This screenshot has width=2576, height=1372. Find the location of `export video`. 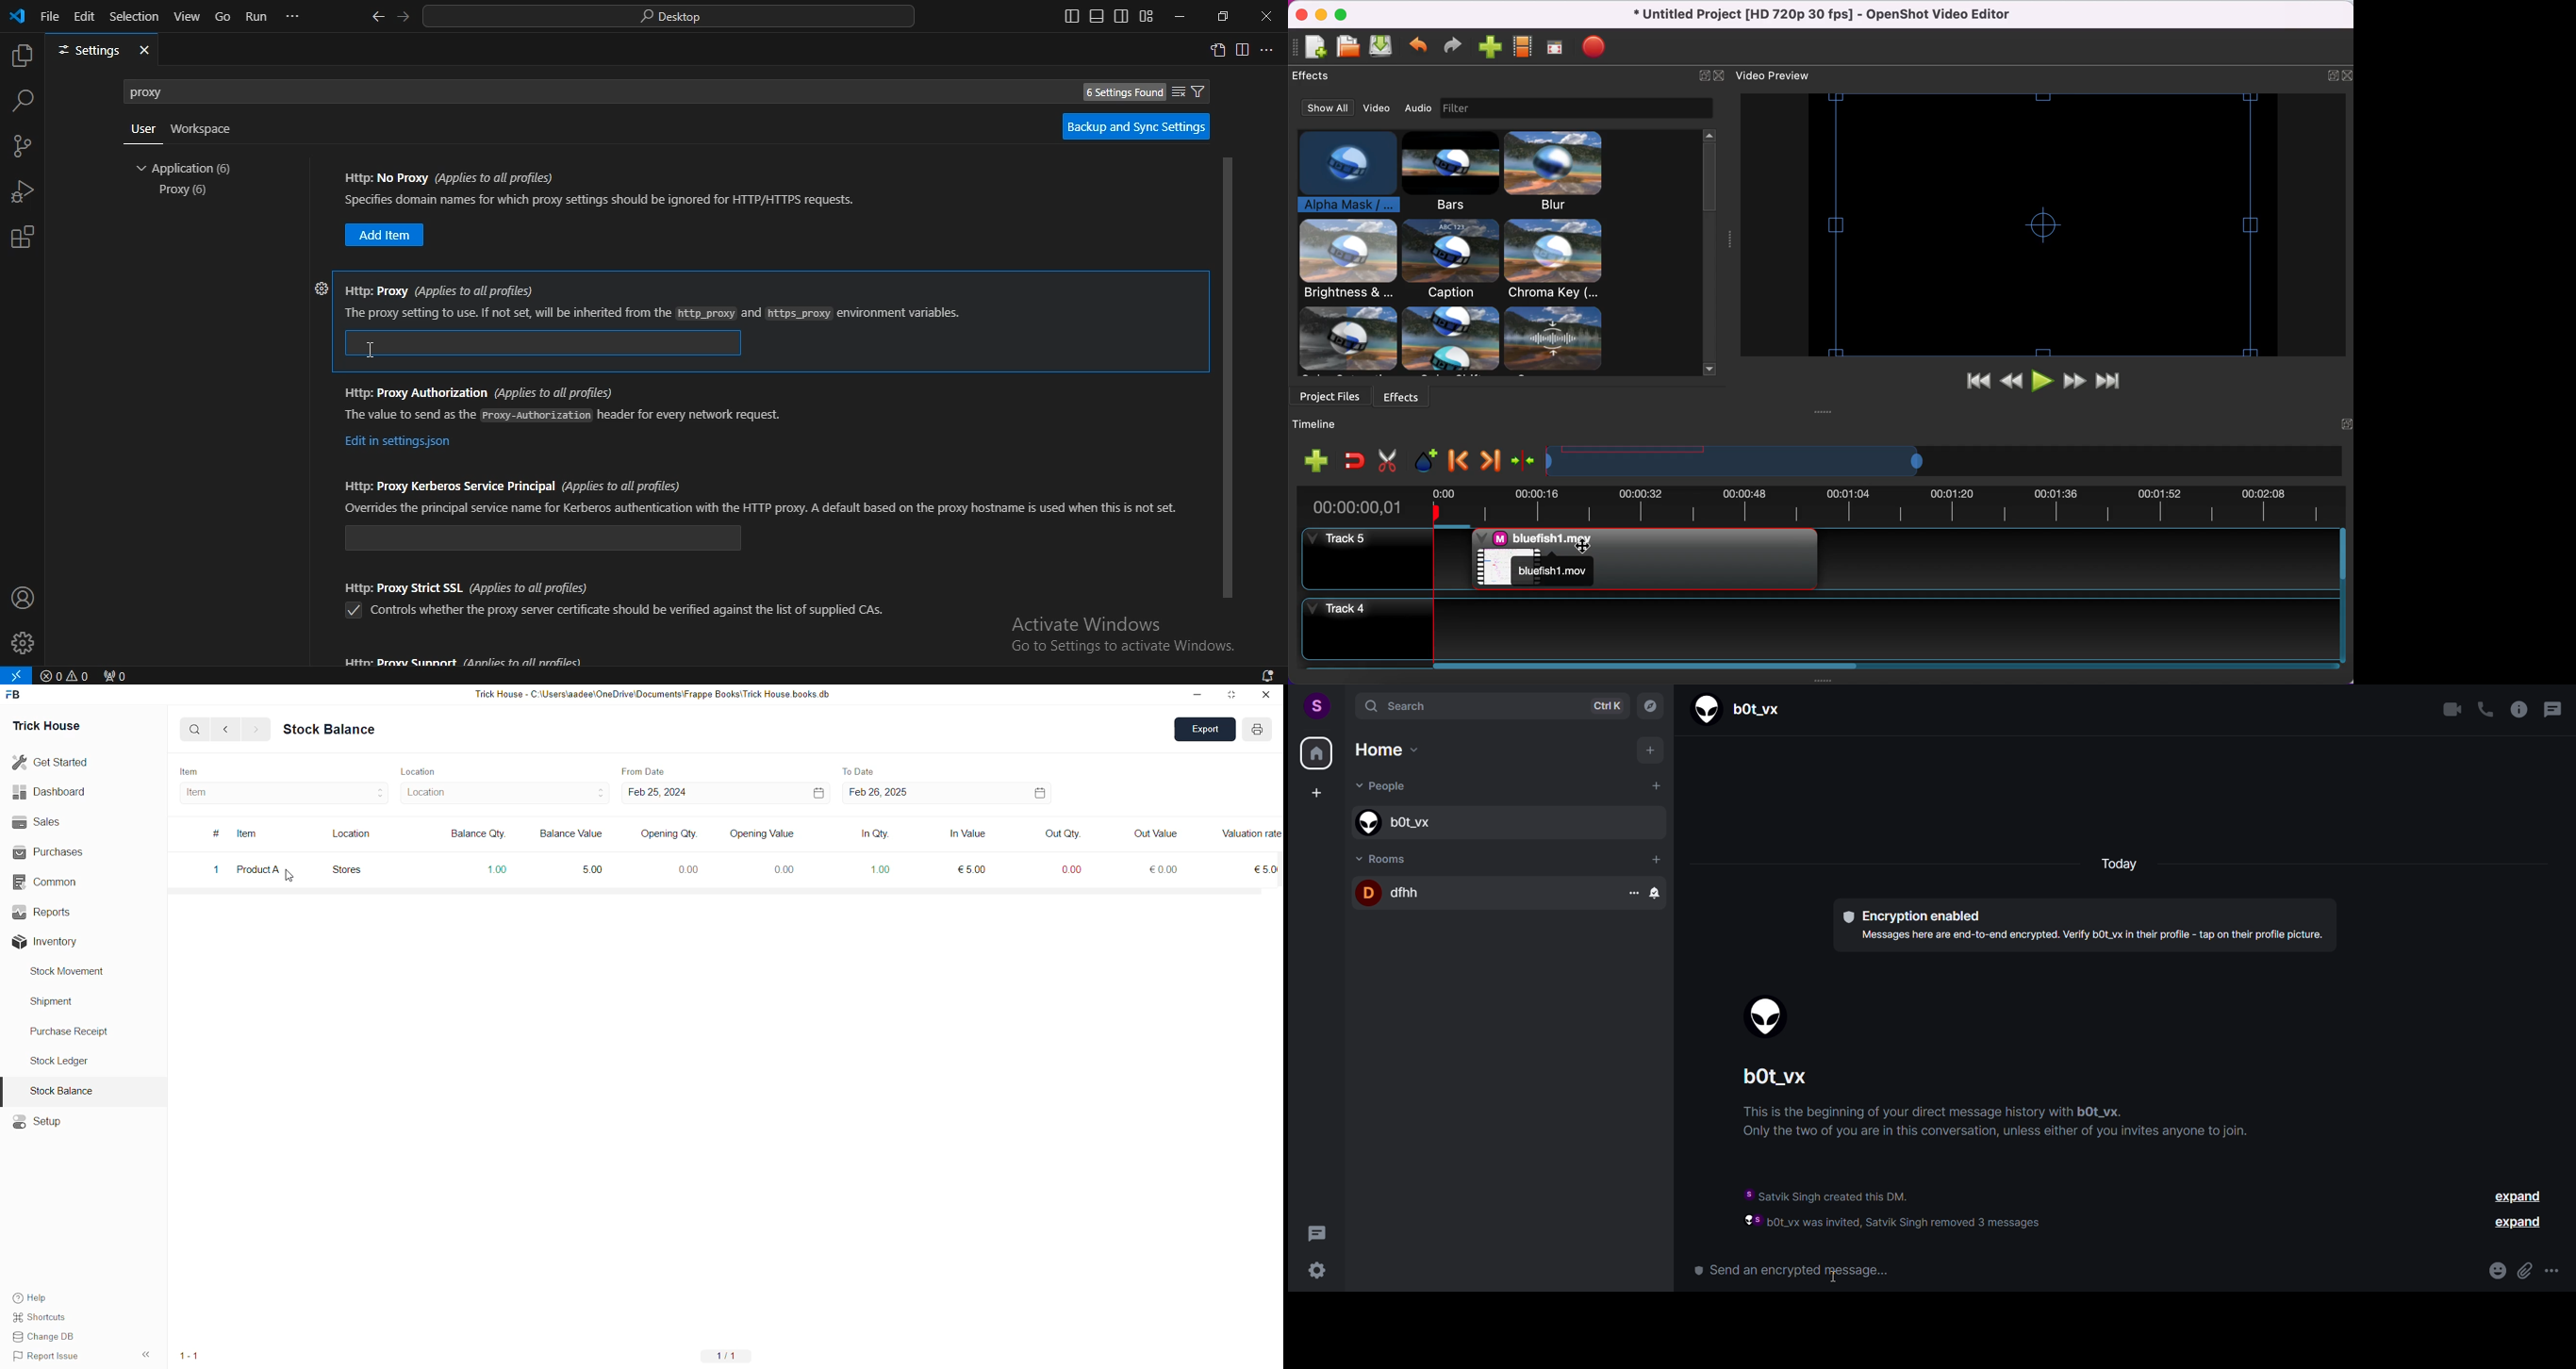

export video is located at coordinates (1597, 49).